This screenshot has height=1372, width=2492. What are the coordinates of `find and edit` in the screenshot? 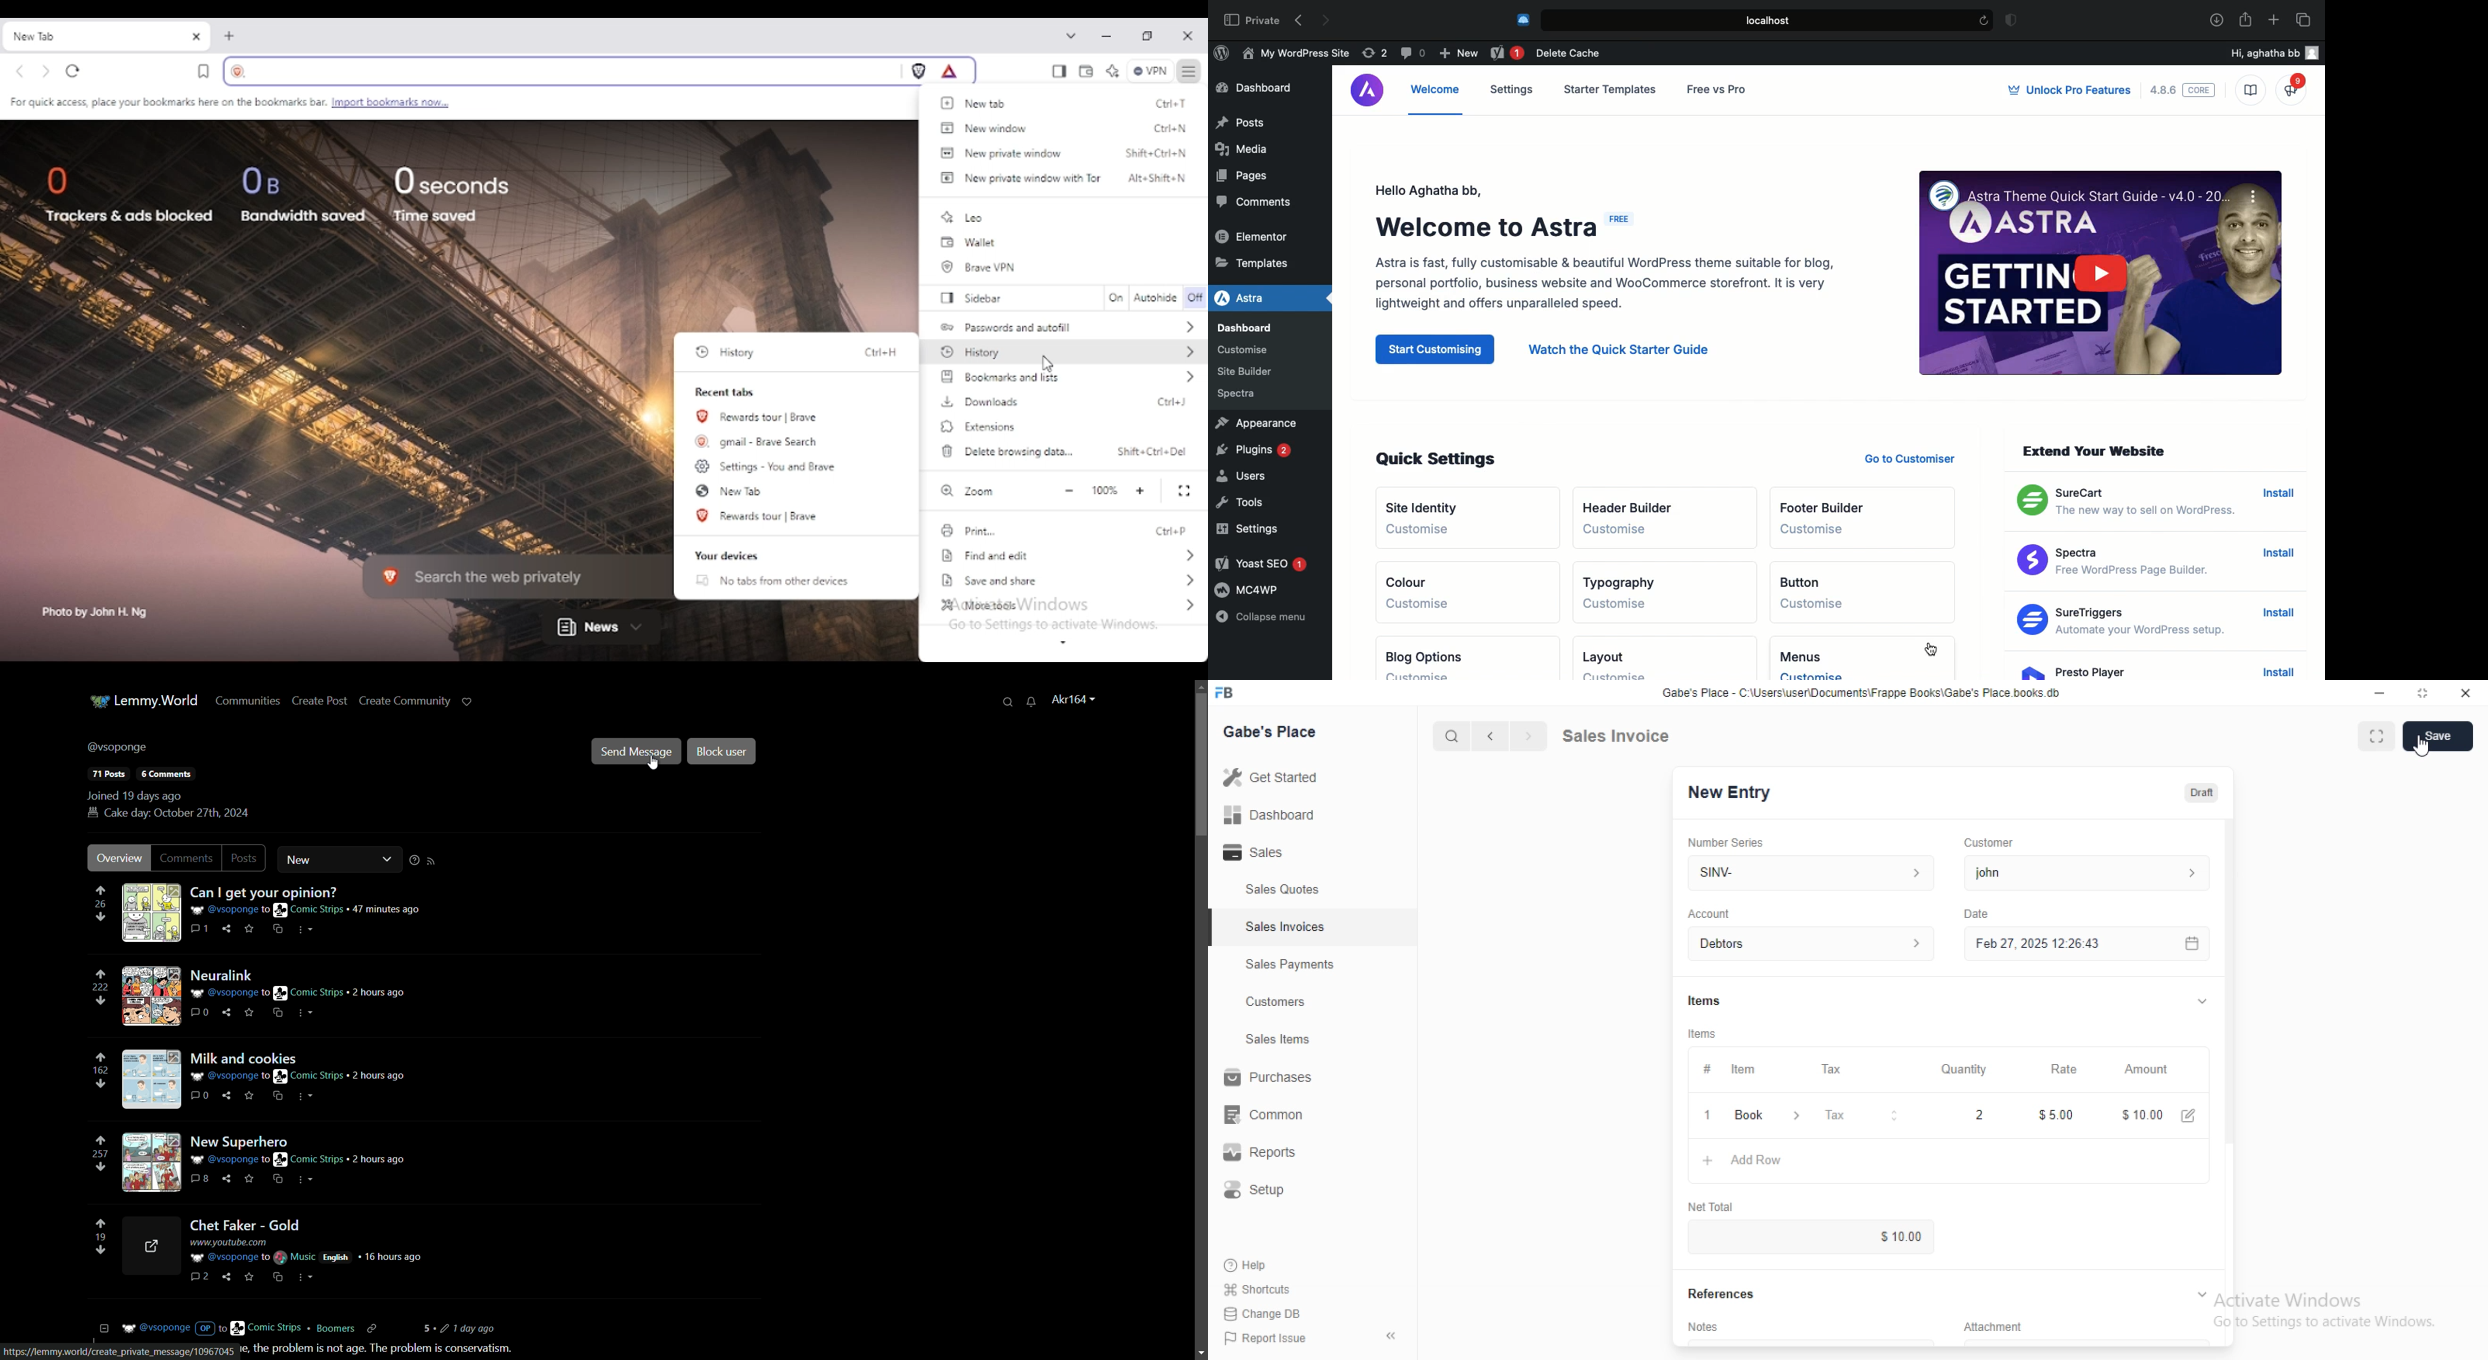 It's located at (1071, 556).